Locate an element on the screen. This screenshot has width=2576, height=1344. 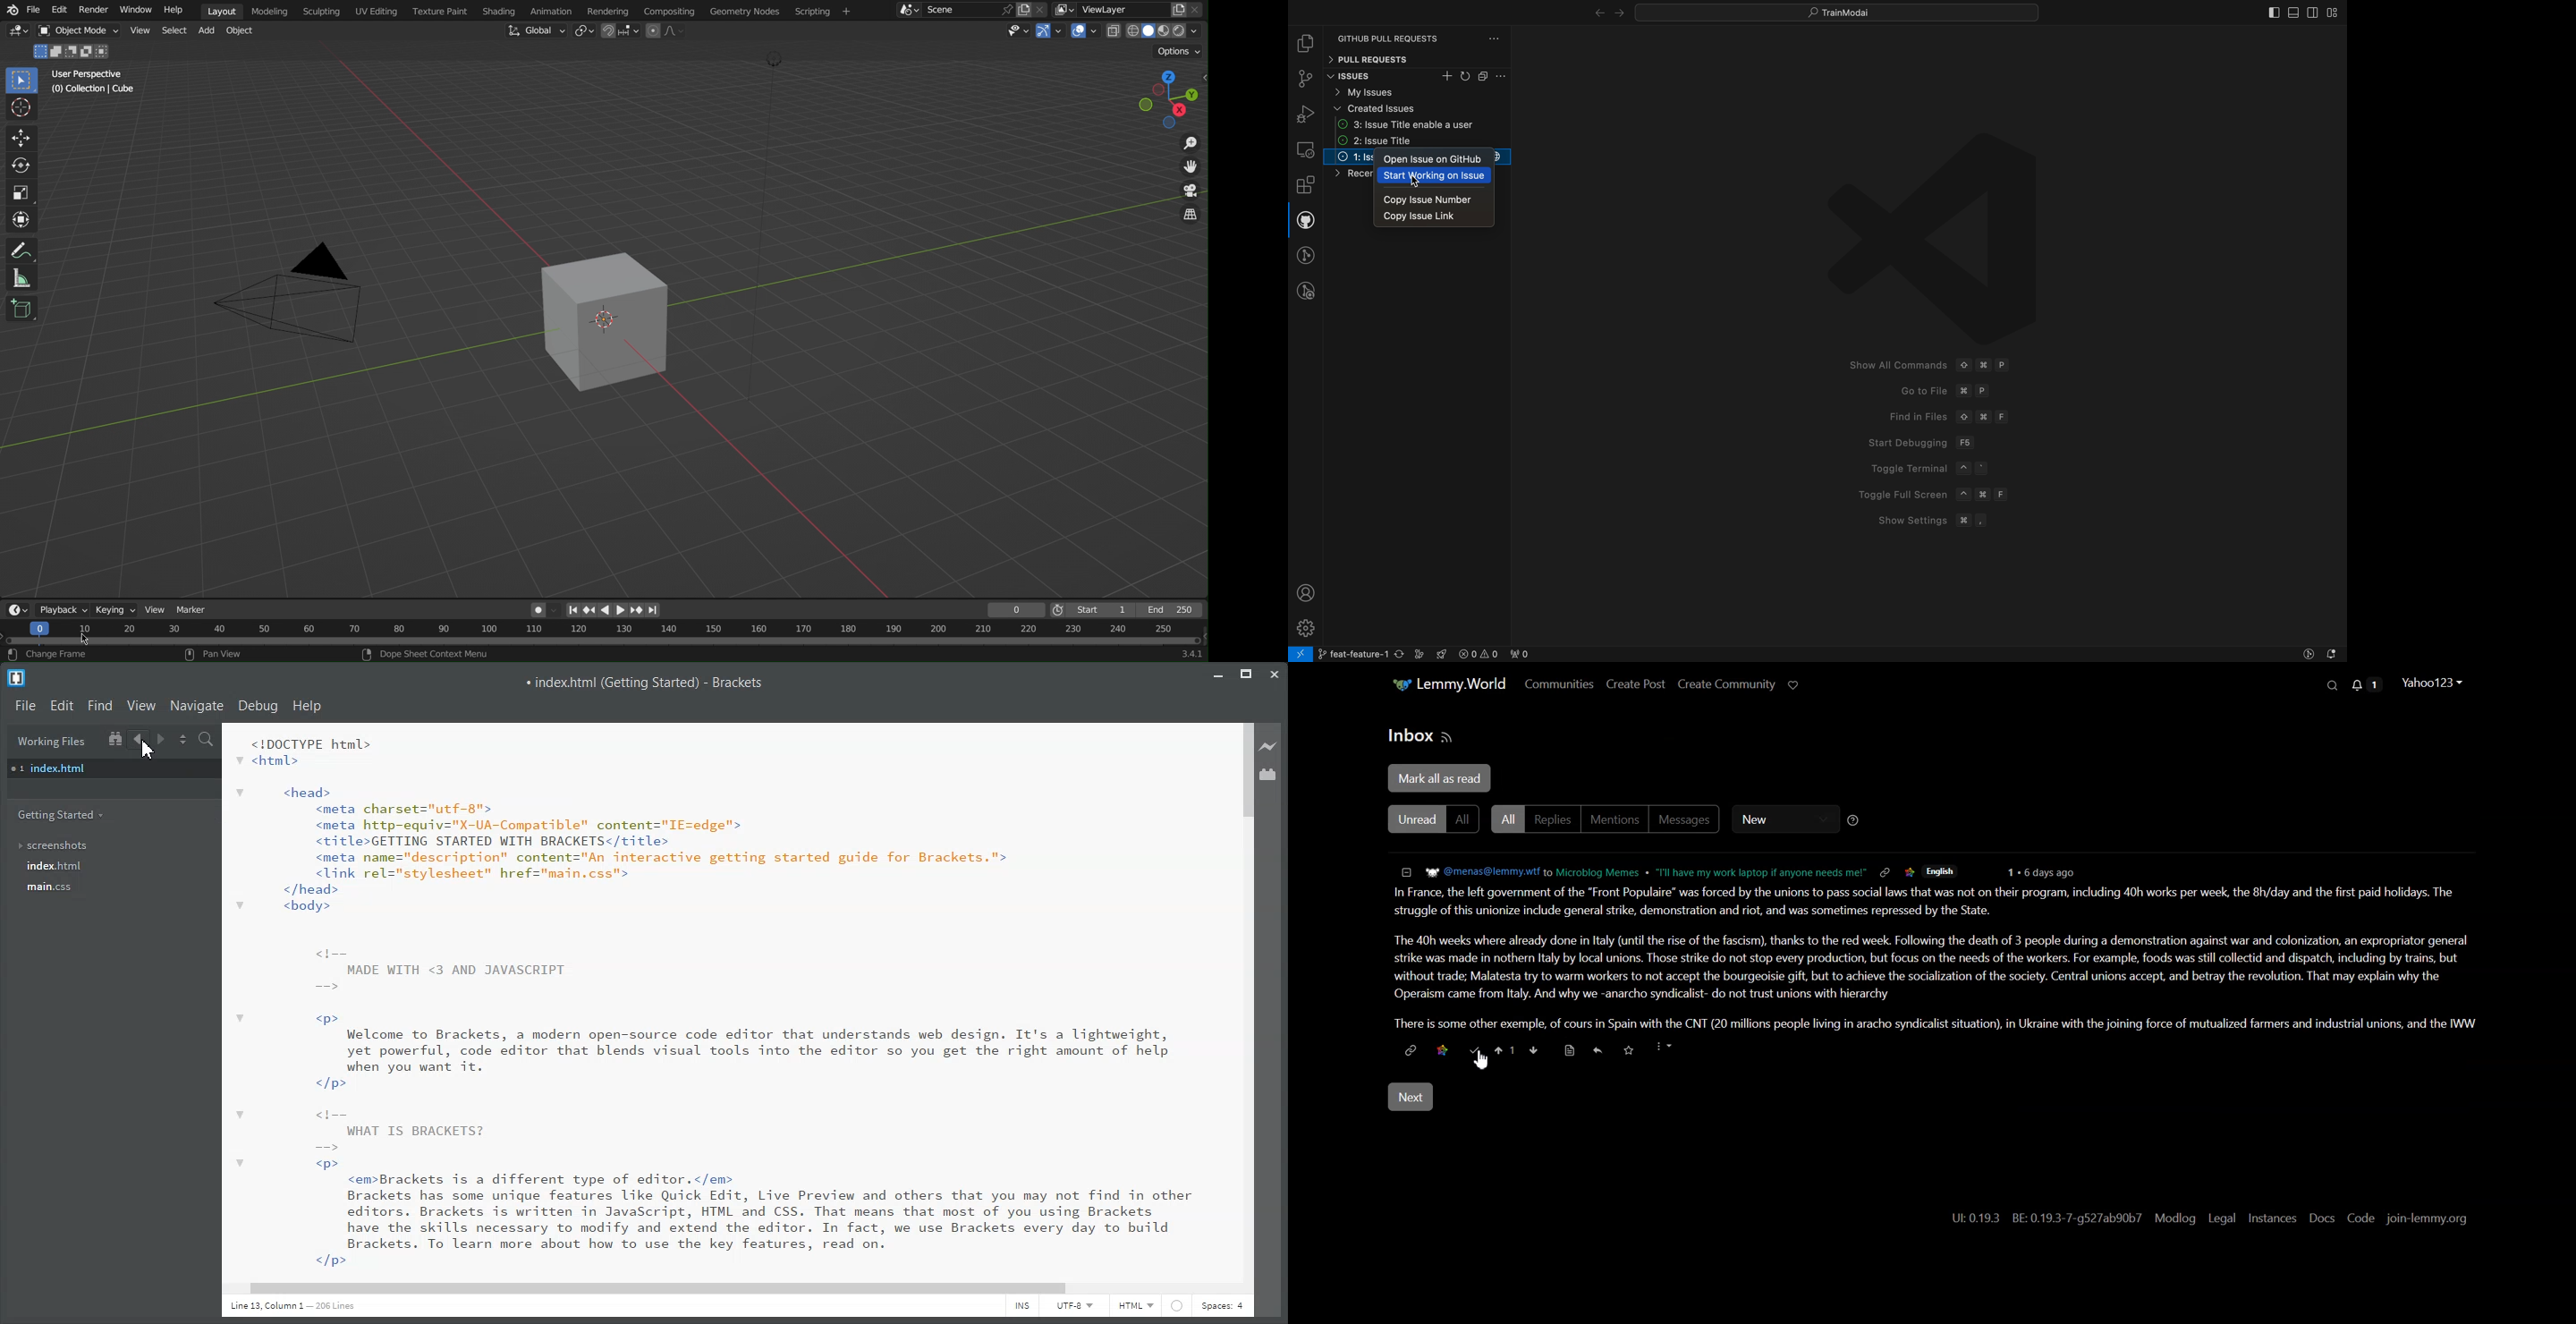
copy link is located at coordinates (1436, 217).